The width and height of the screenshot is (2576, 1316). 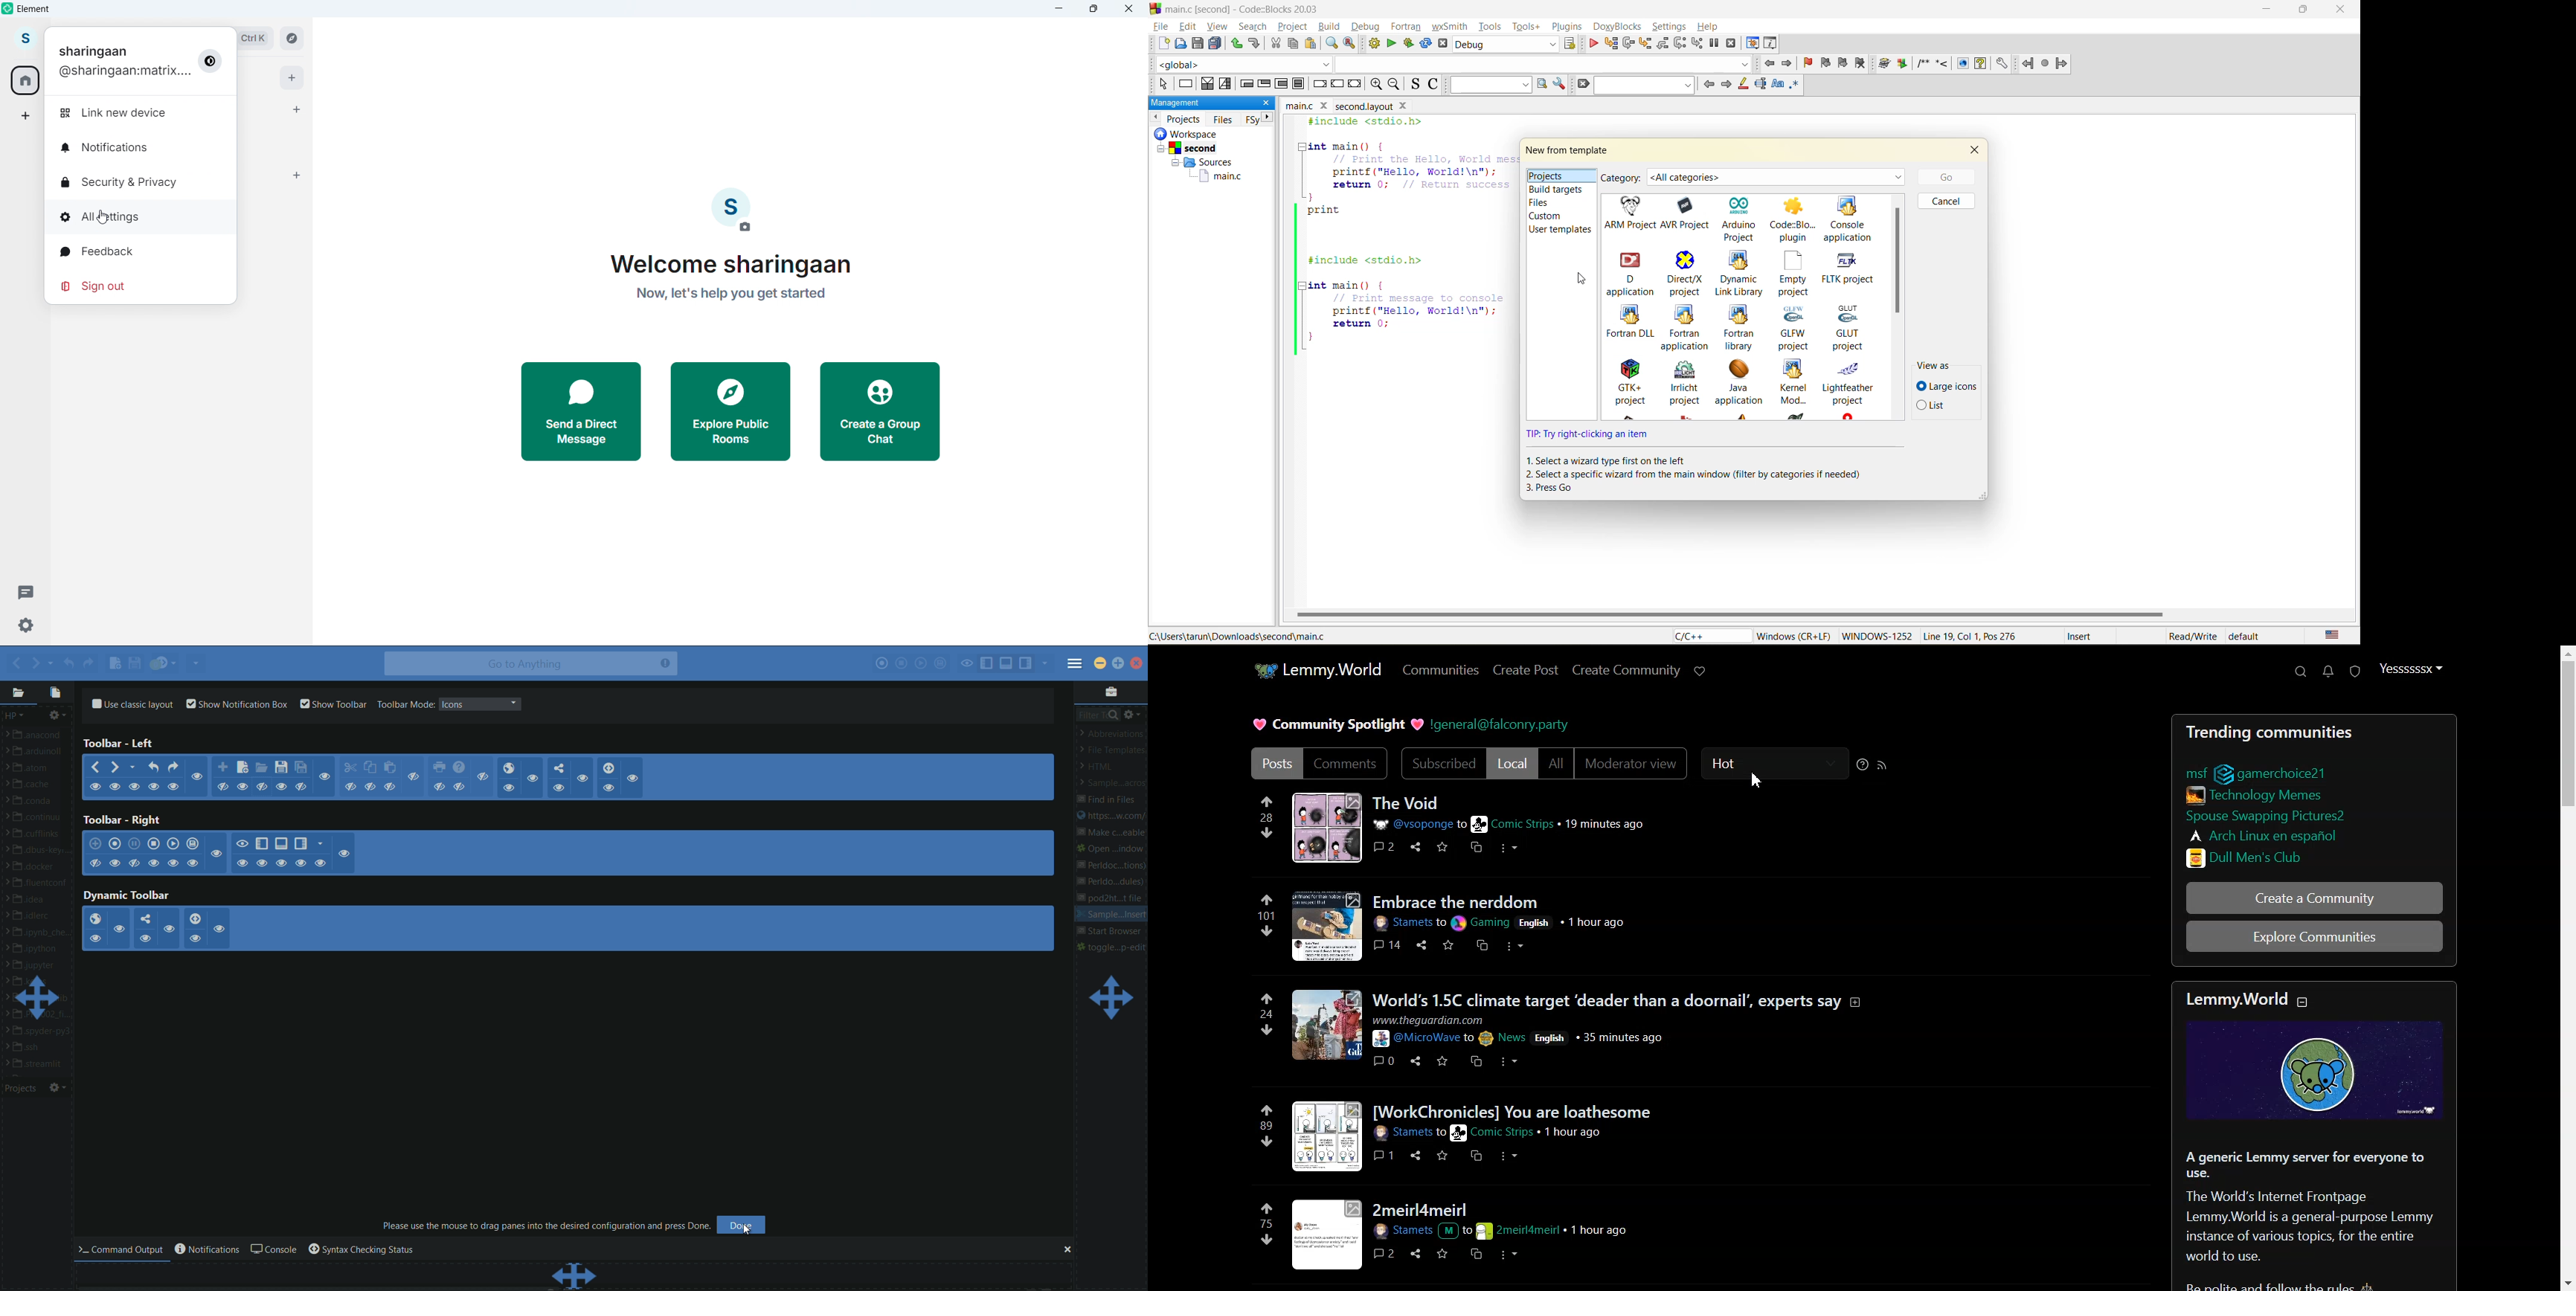 What do you see at coordinates (1217, 28) in the screenshot?
I see `view` at bounding box center [1217, 28].